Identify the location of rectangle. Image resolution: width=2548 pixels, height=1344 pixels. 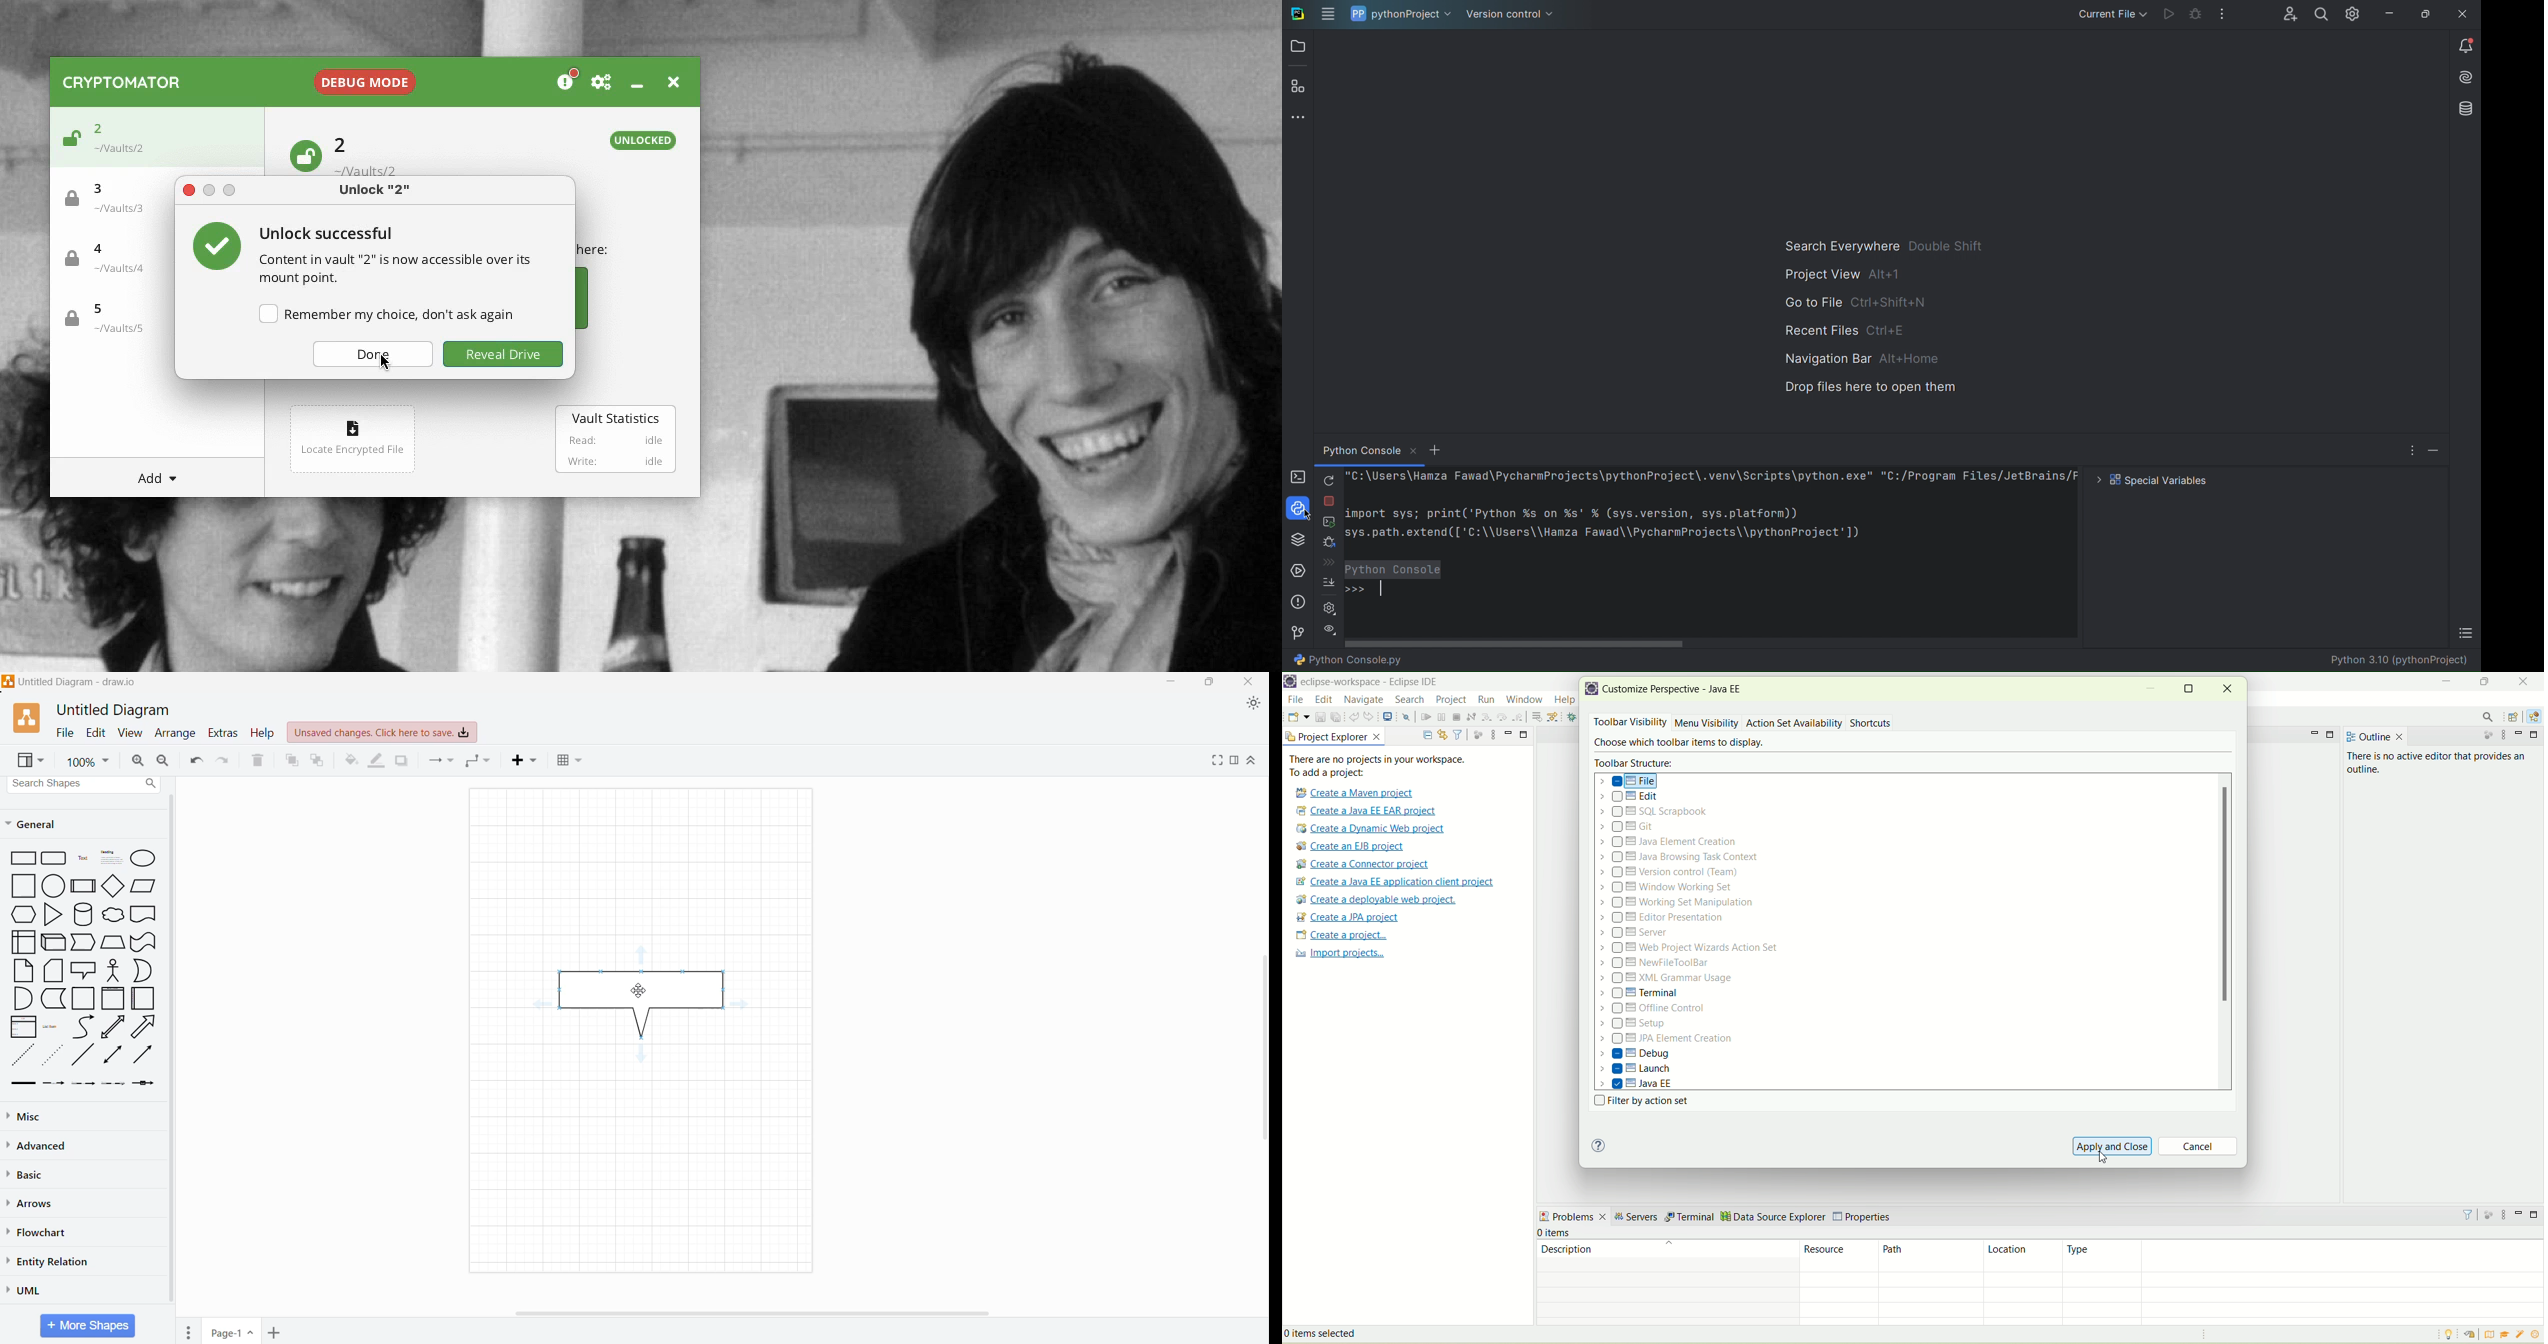
(21, 859).